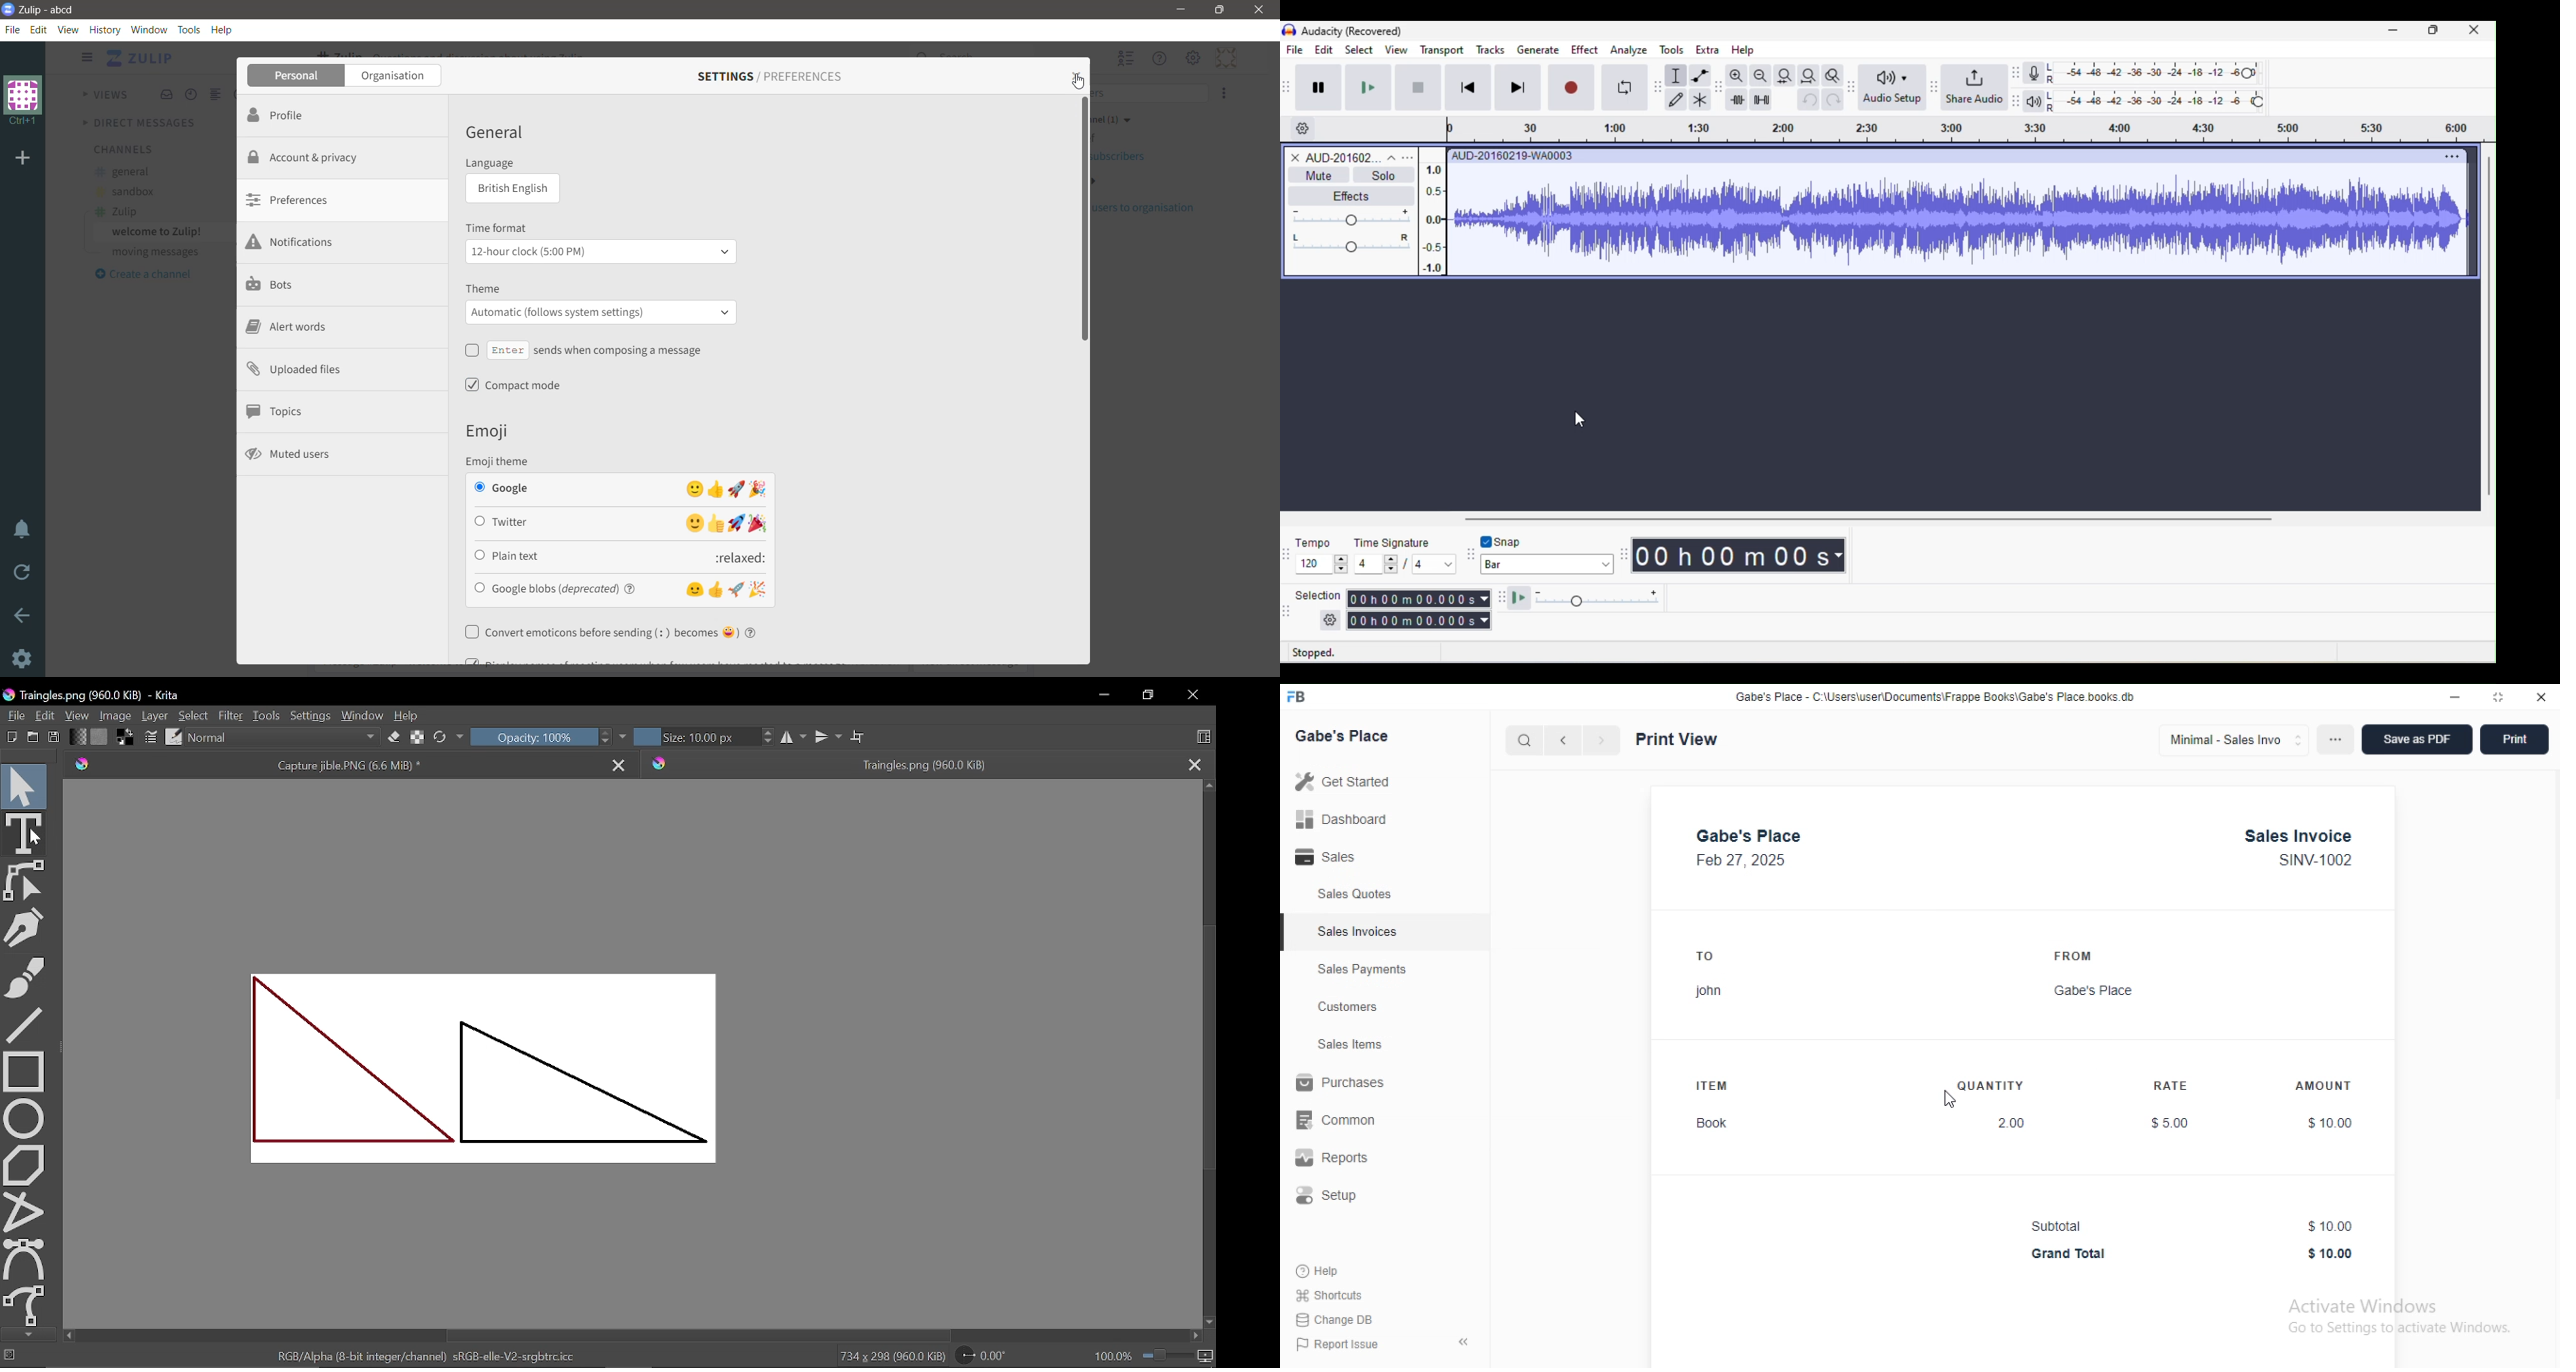 The width and height of the screenshot is (2576, 1372). Describe the element at coordinates (1349, 1044) in the screenshot. I see `sales items` at that location.